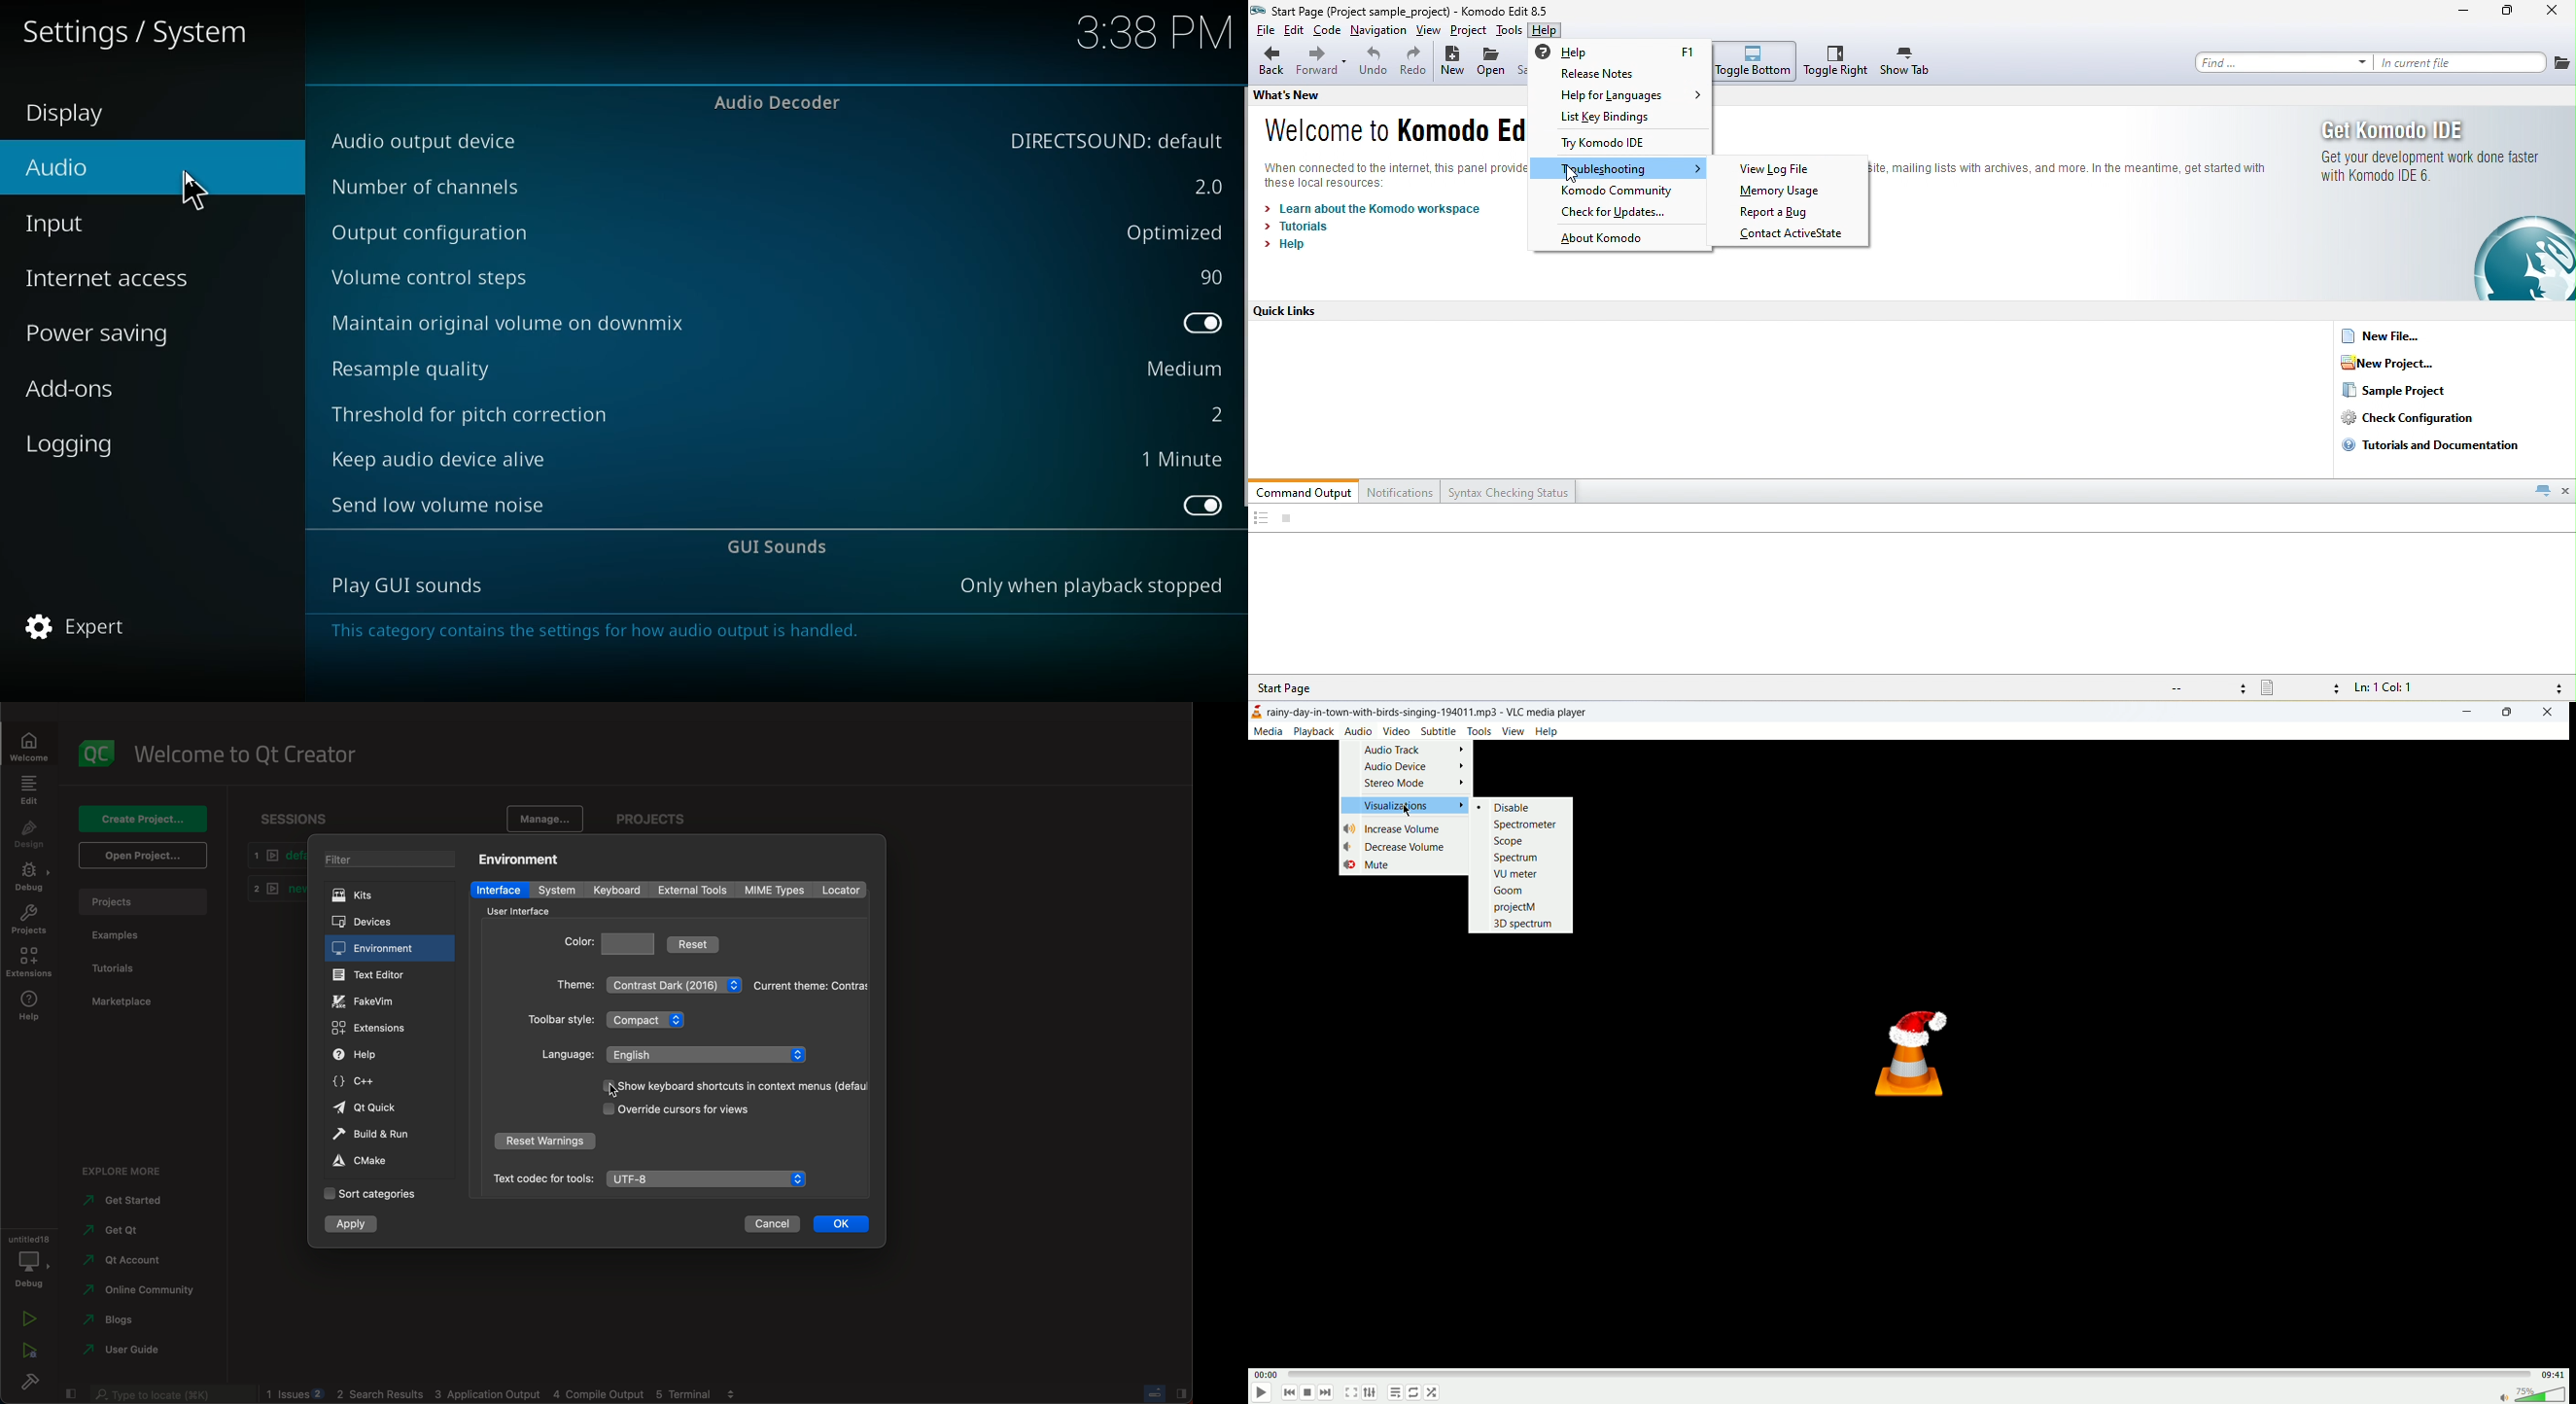 The height and width of the screenshot is (1428, 2576). What do you see at coordinates (1262, 1393) in the screenshot?
I see `play/pause` at bounding box center [1262, 1393].